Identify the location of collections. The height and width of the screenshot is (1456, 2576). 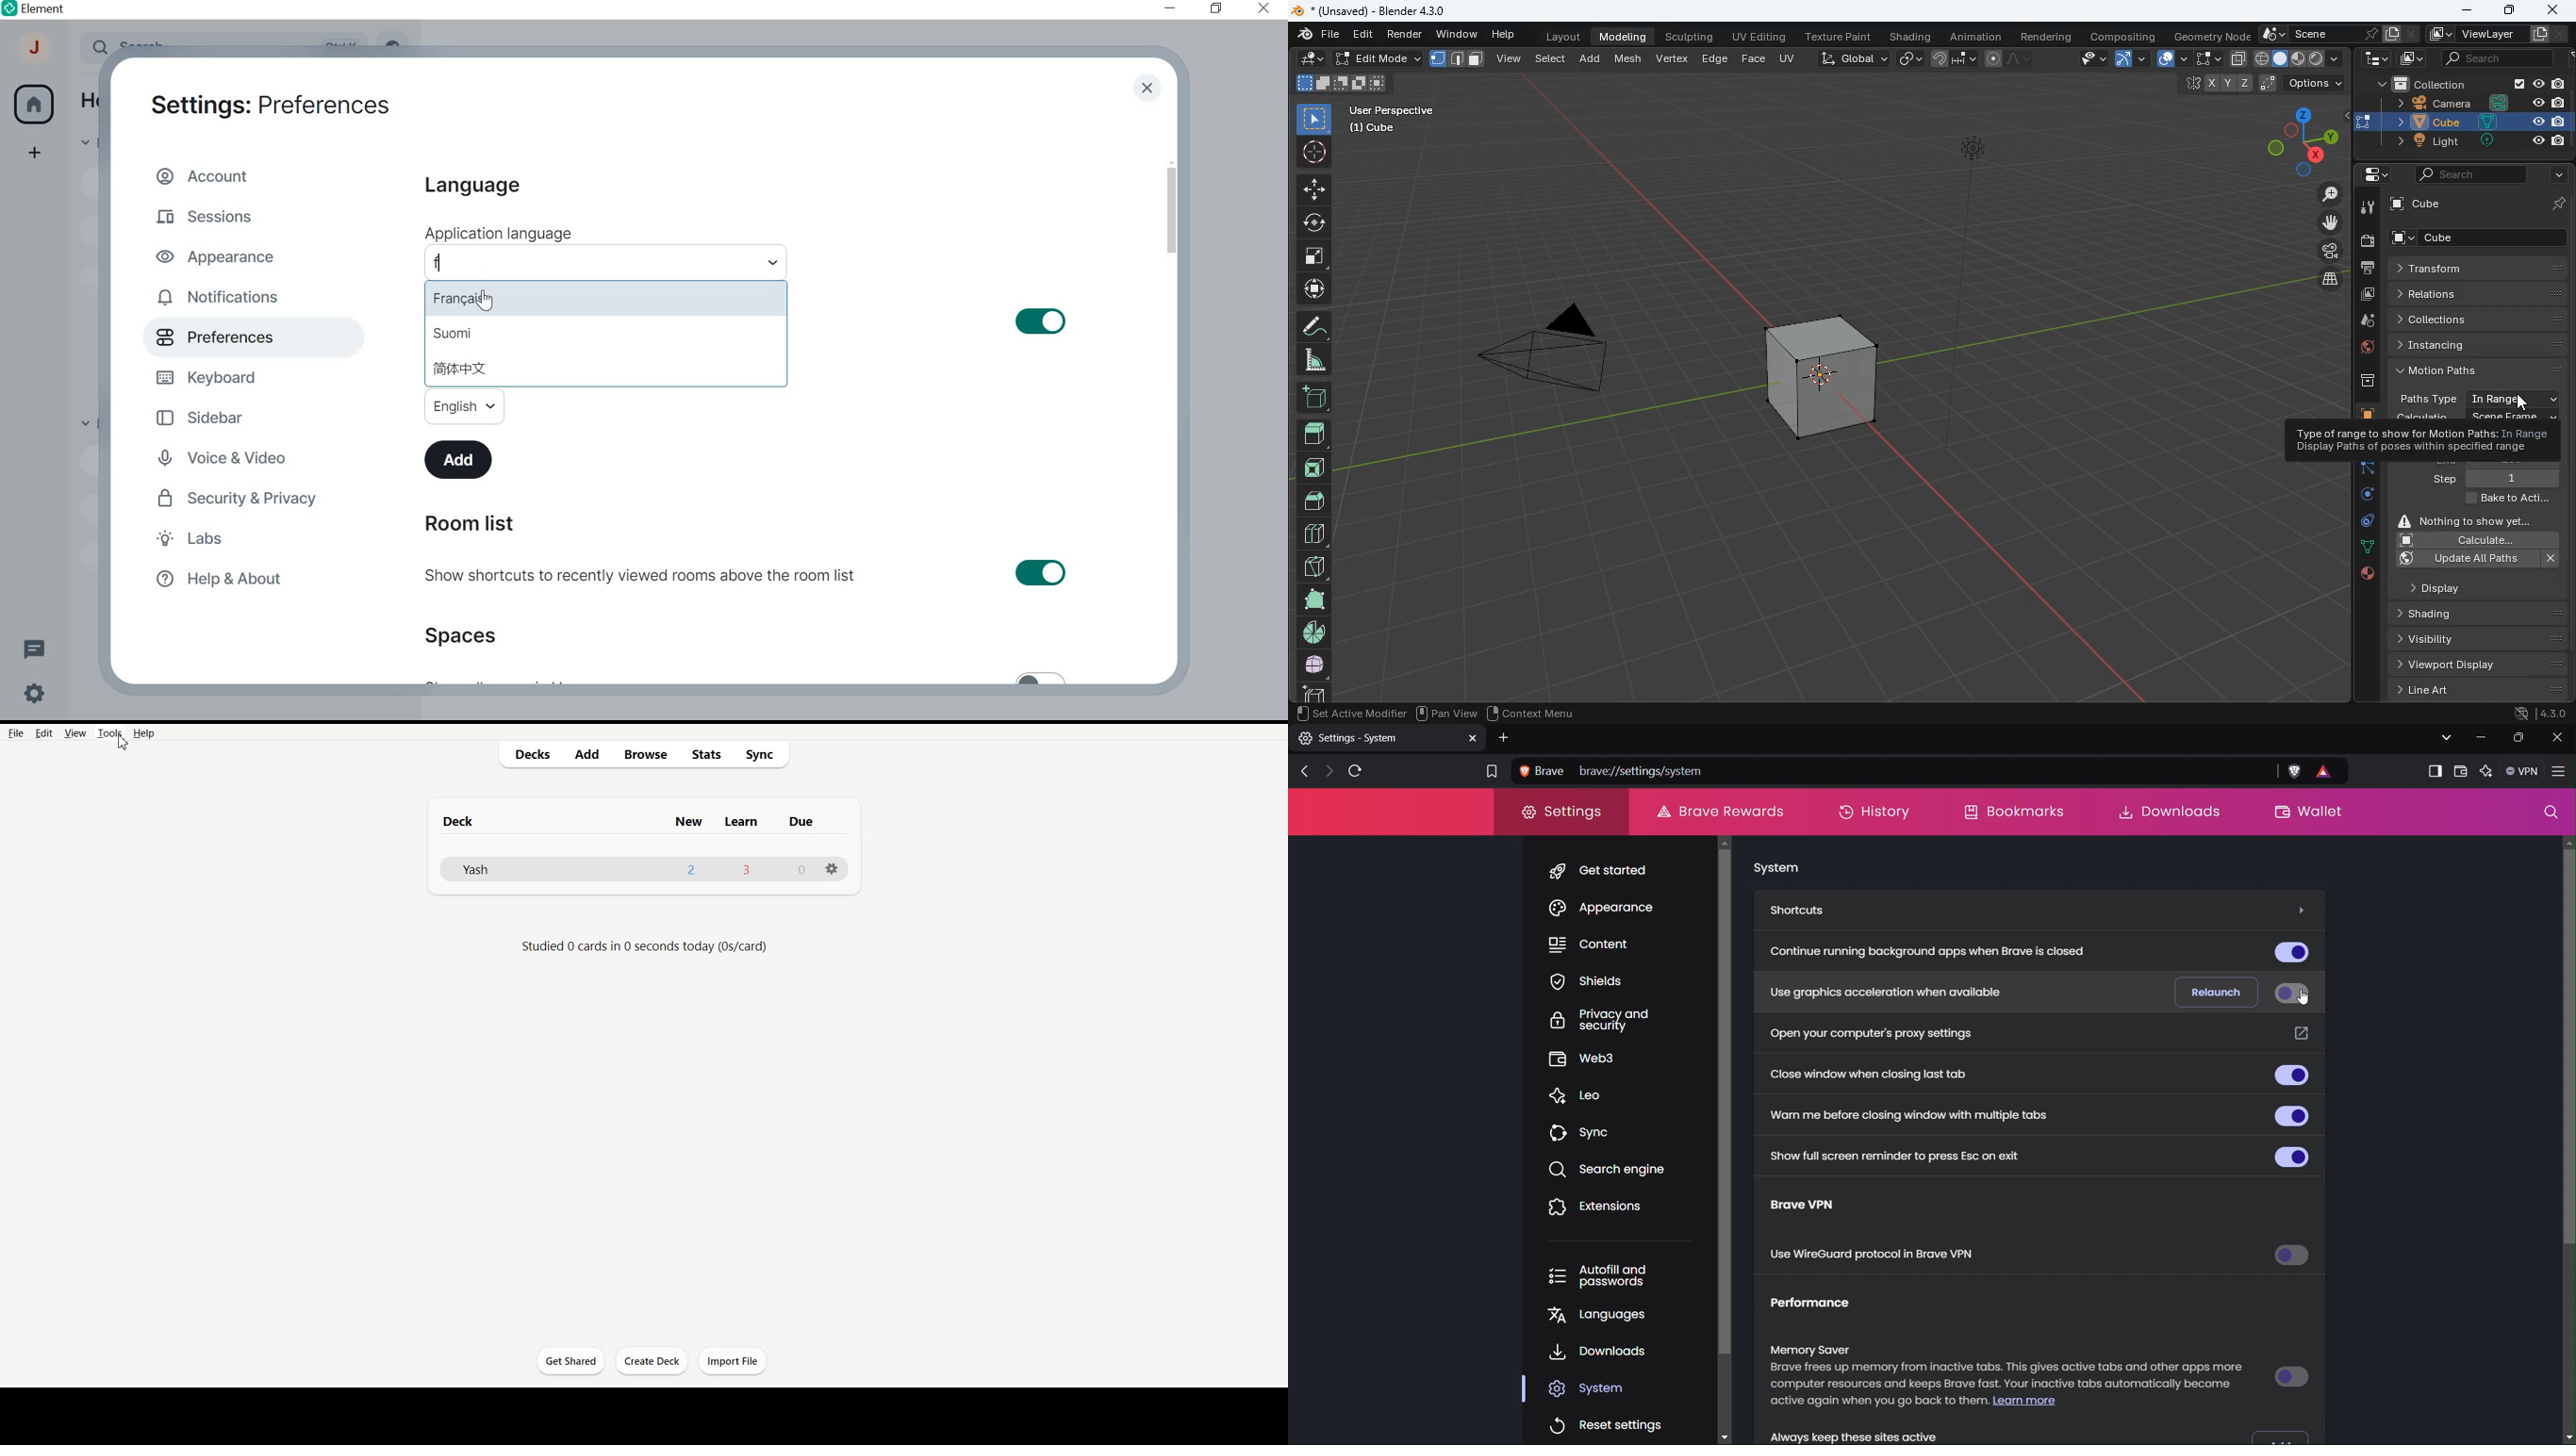
(2482, 319).